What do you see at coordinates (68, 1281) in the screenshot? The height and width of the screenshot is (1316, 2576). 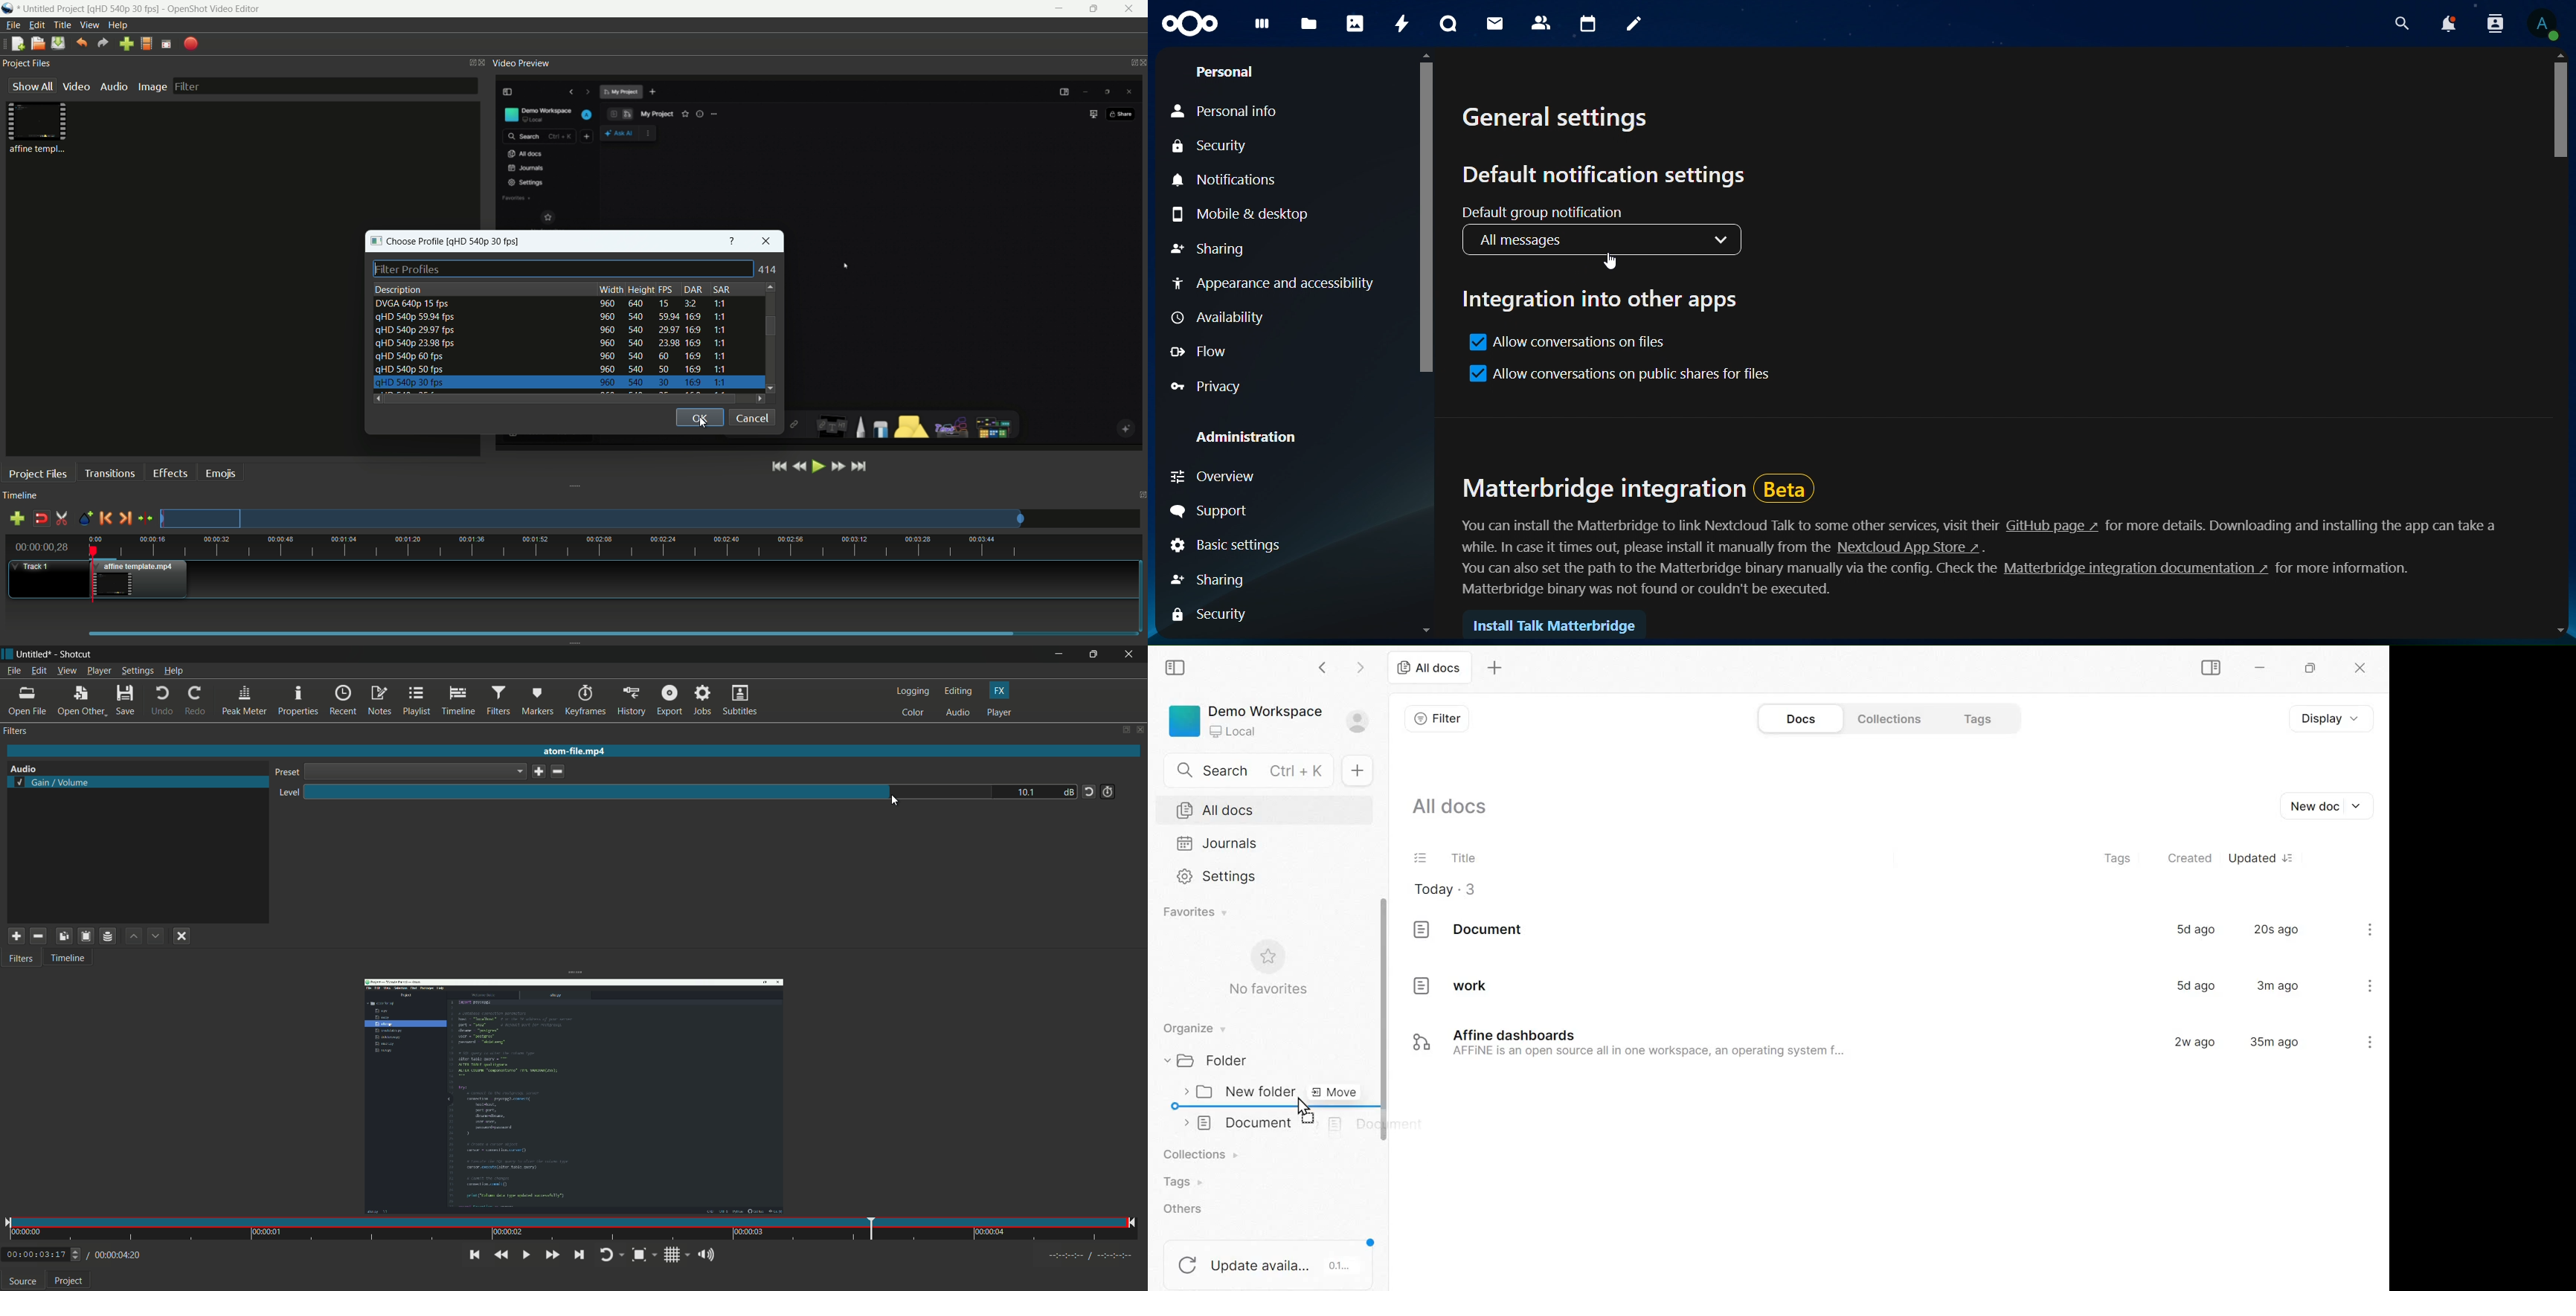 I see `Project` at bounding box center [68, 1281].